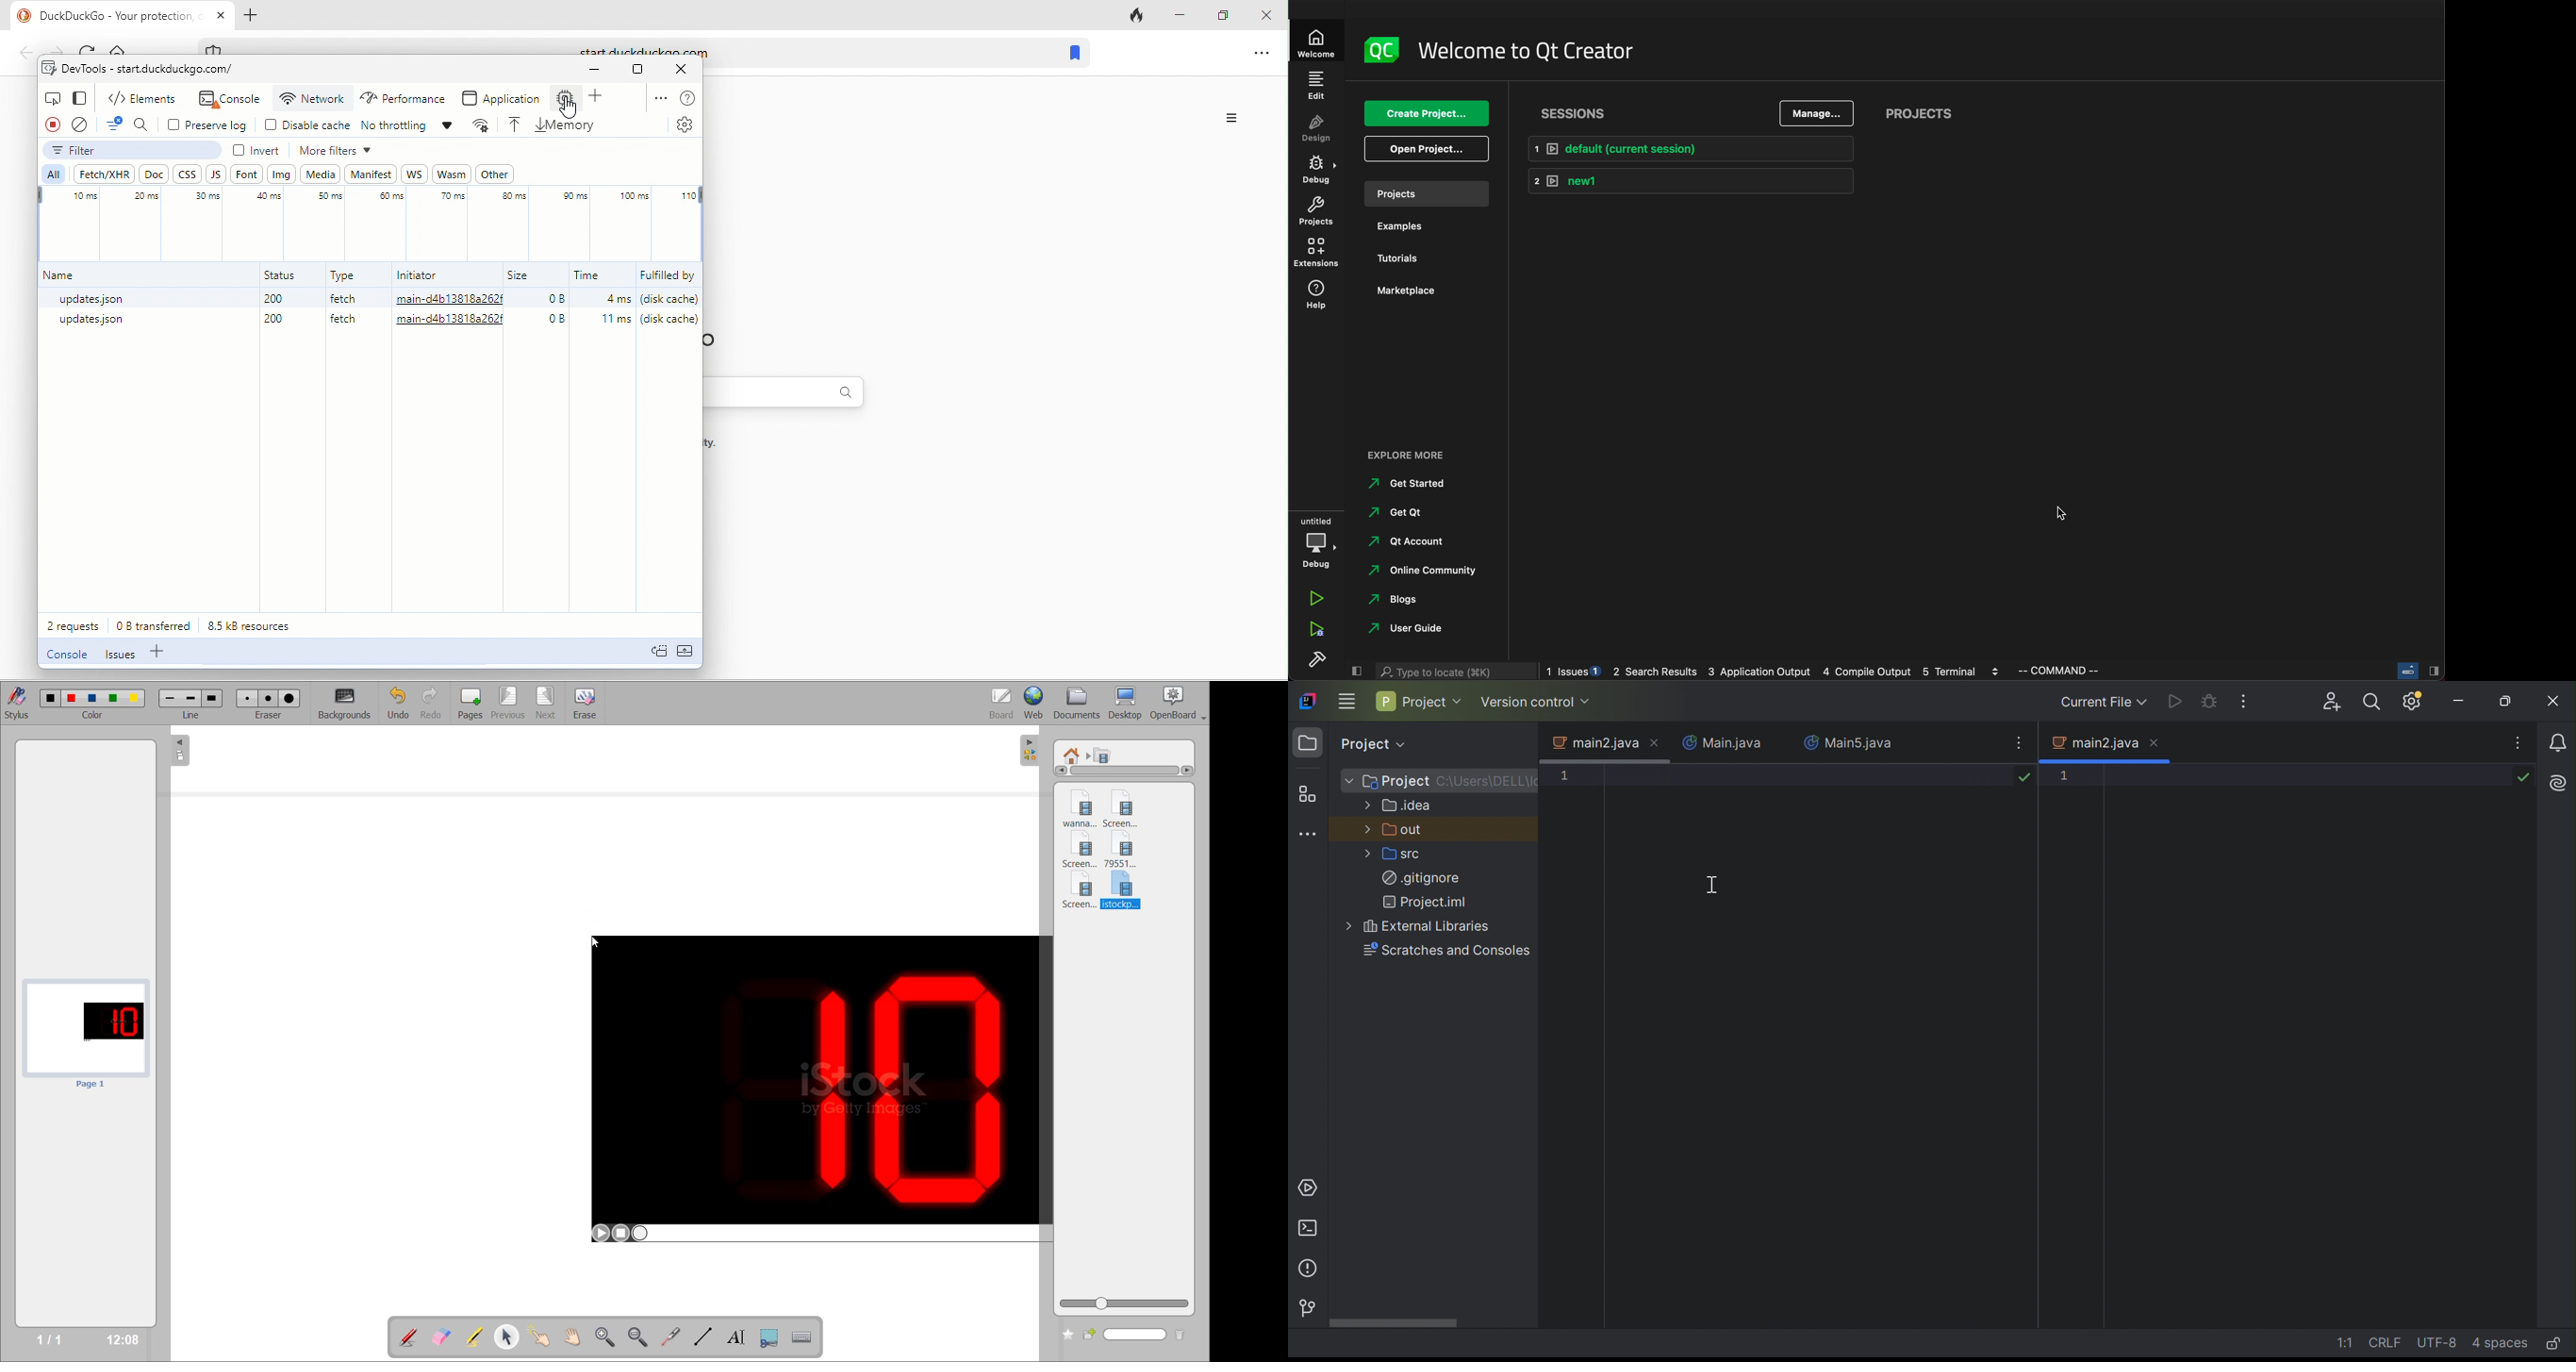 Image resolution: width=2576 pixels, height=1372 pixels. Describe the element at coordinates (1182, 12) in the screenshot. I see `minimize` at that location.